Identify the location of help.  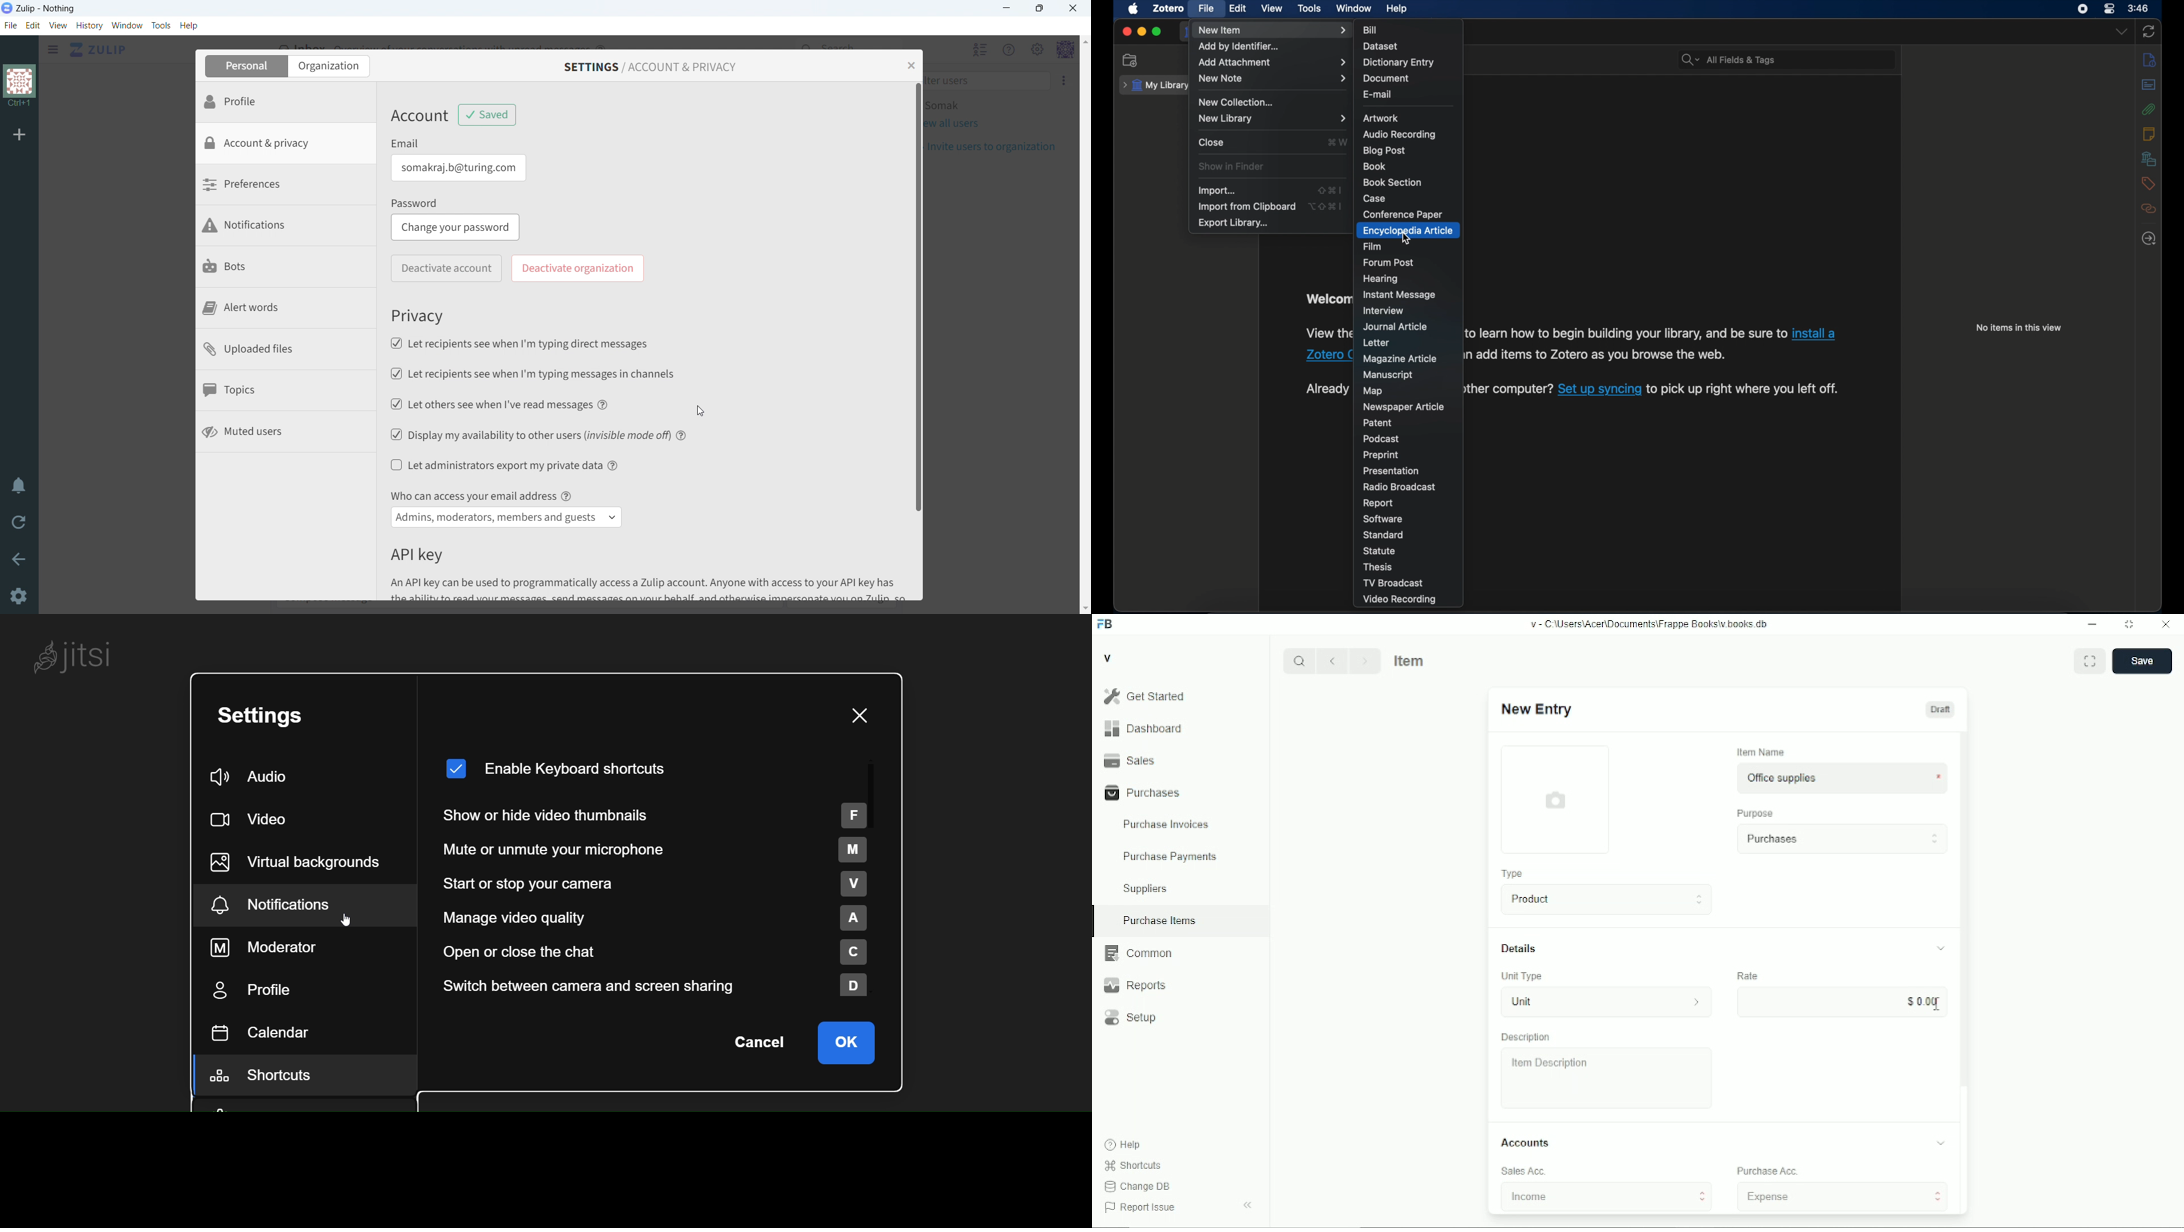
(1124, 1145).